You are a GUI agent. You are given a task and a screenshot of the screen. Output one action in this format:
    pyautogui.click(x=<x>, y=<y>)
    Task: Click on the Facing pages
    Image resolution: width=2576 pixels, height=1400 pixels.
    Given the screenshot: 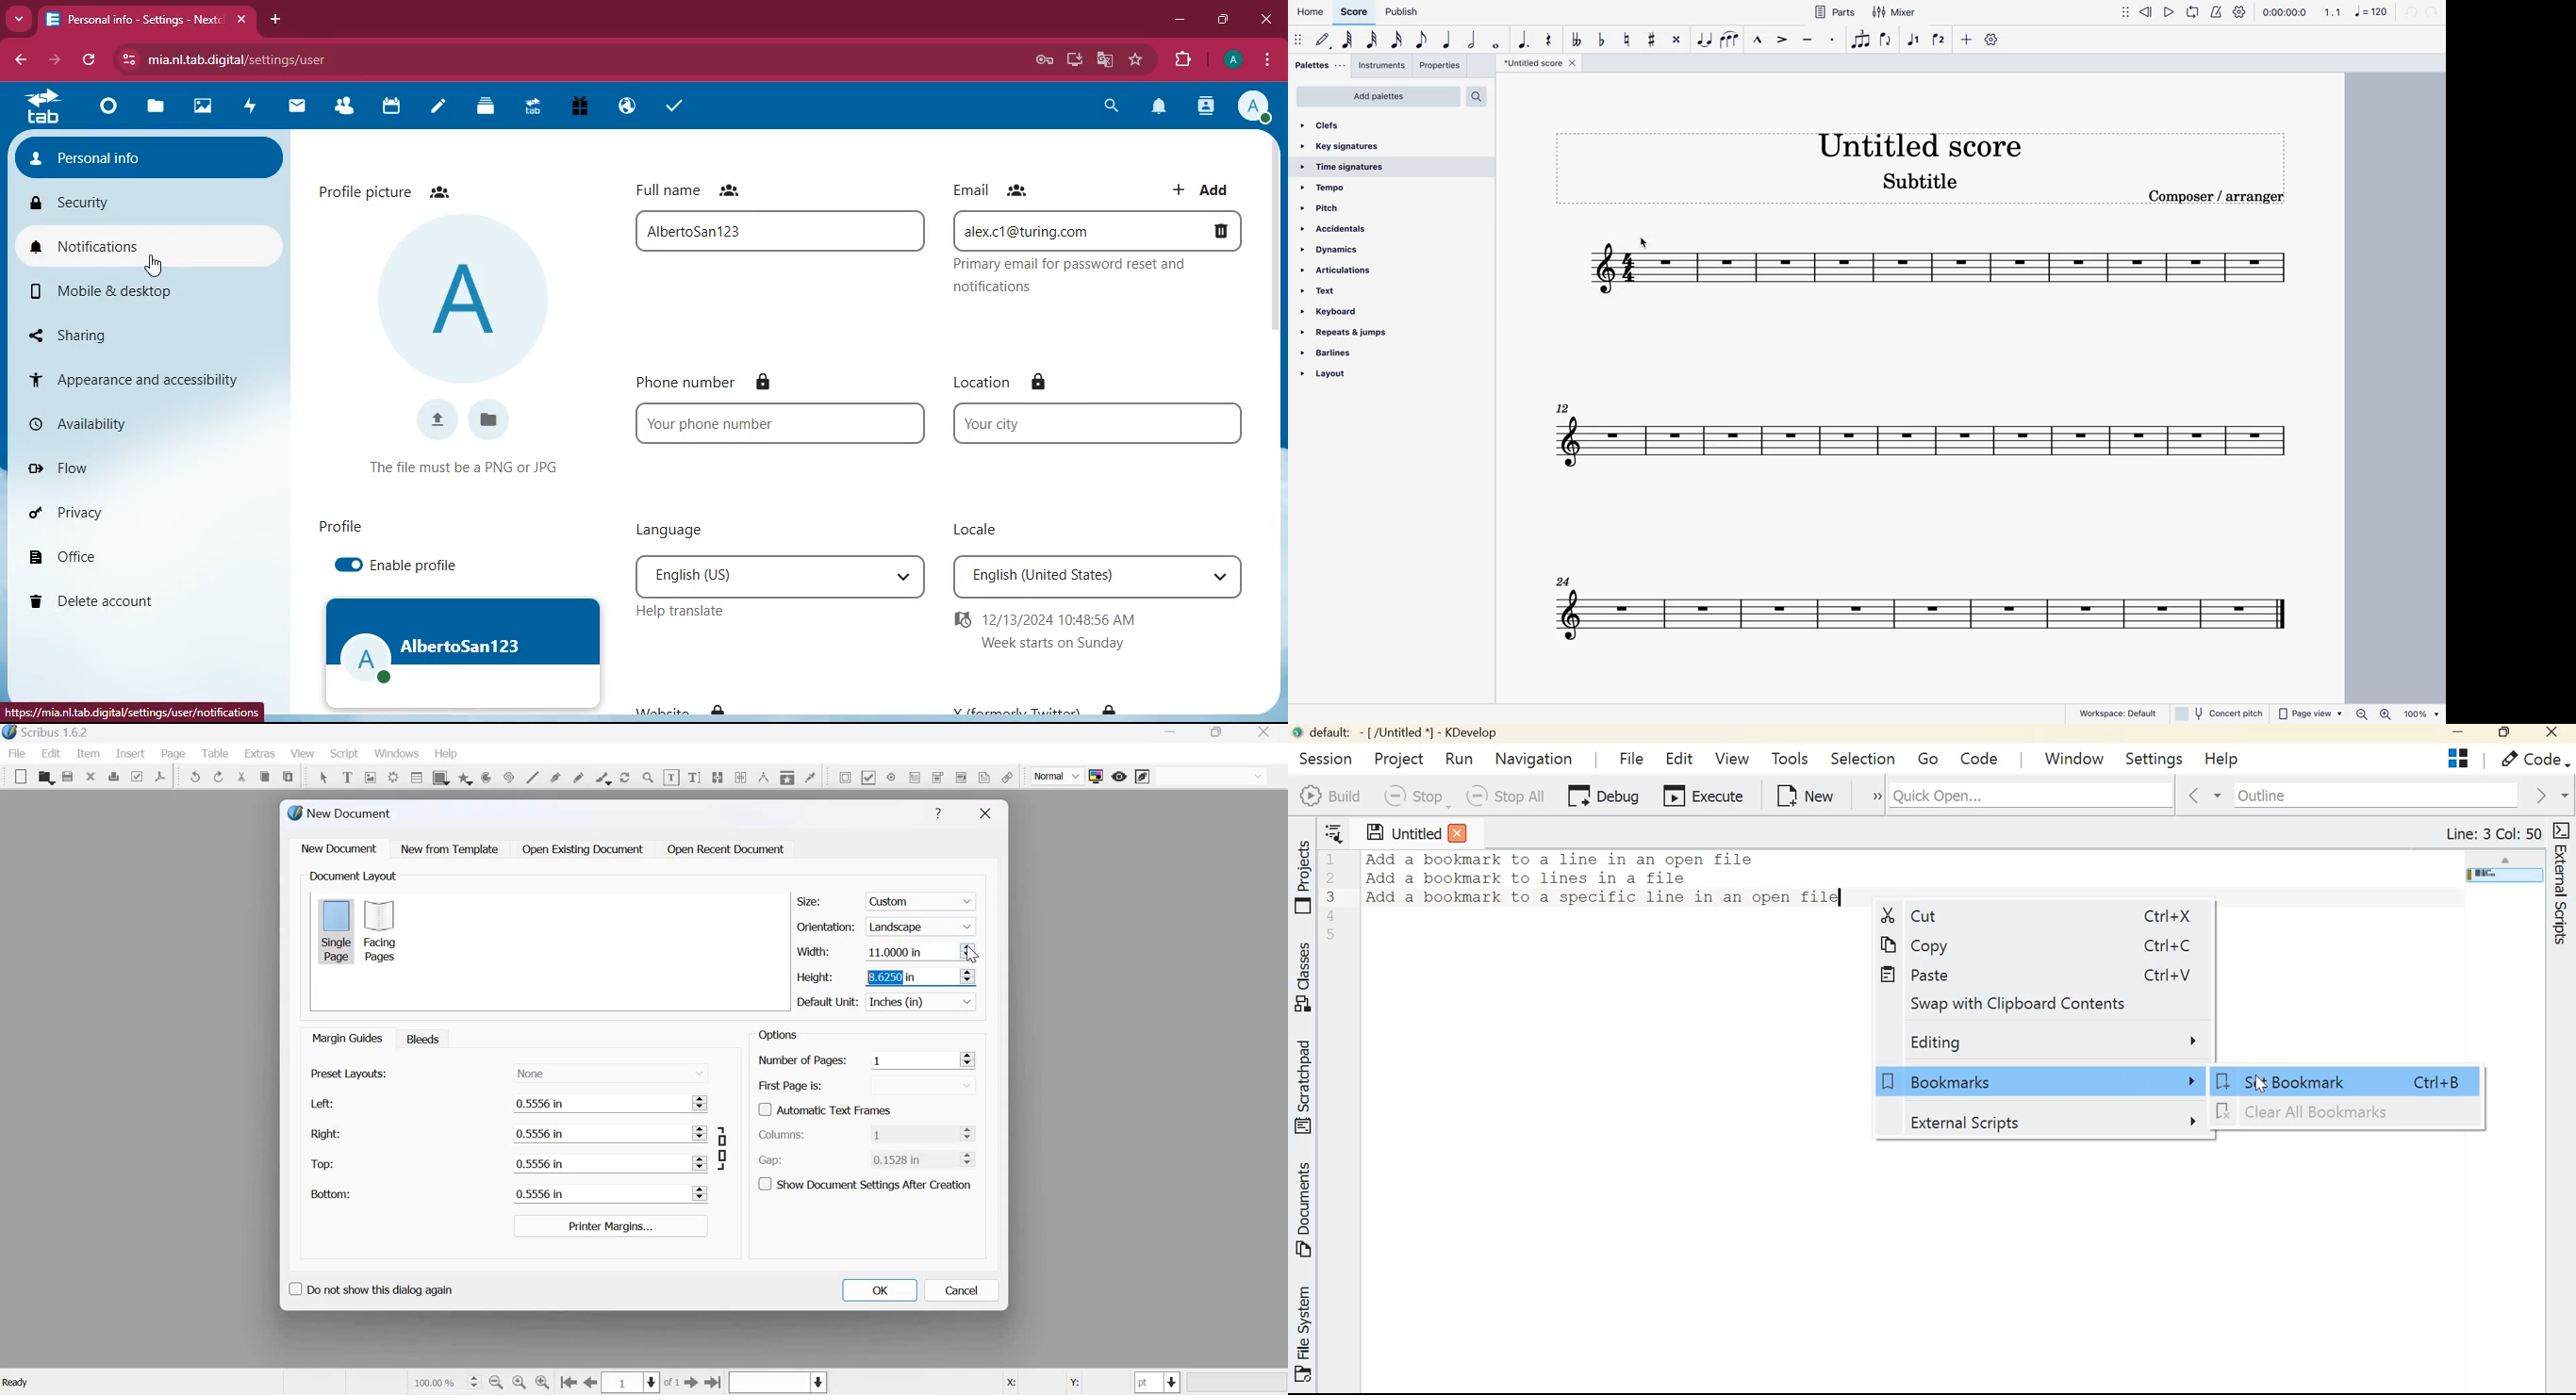 What is the action you would take?
    pyautogui.click(x=384, y=931)
    